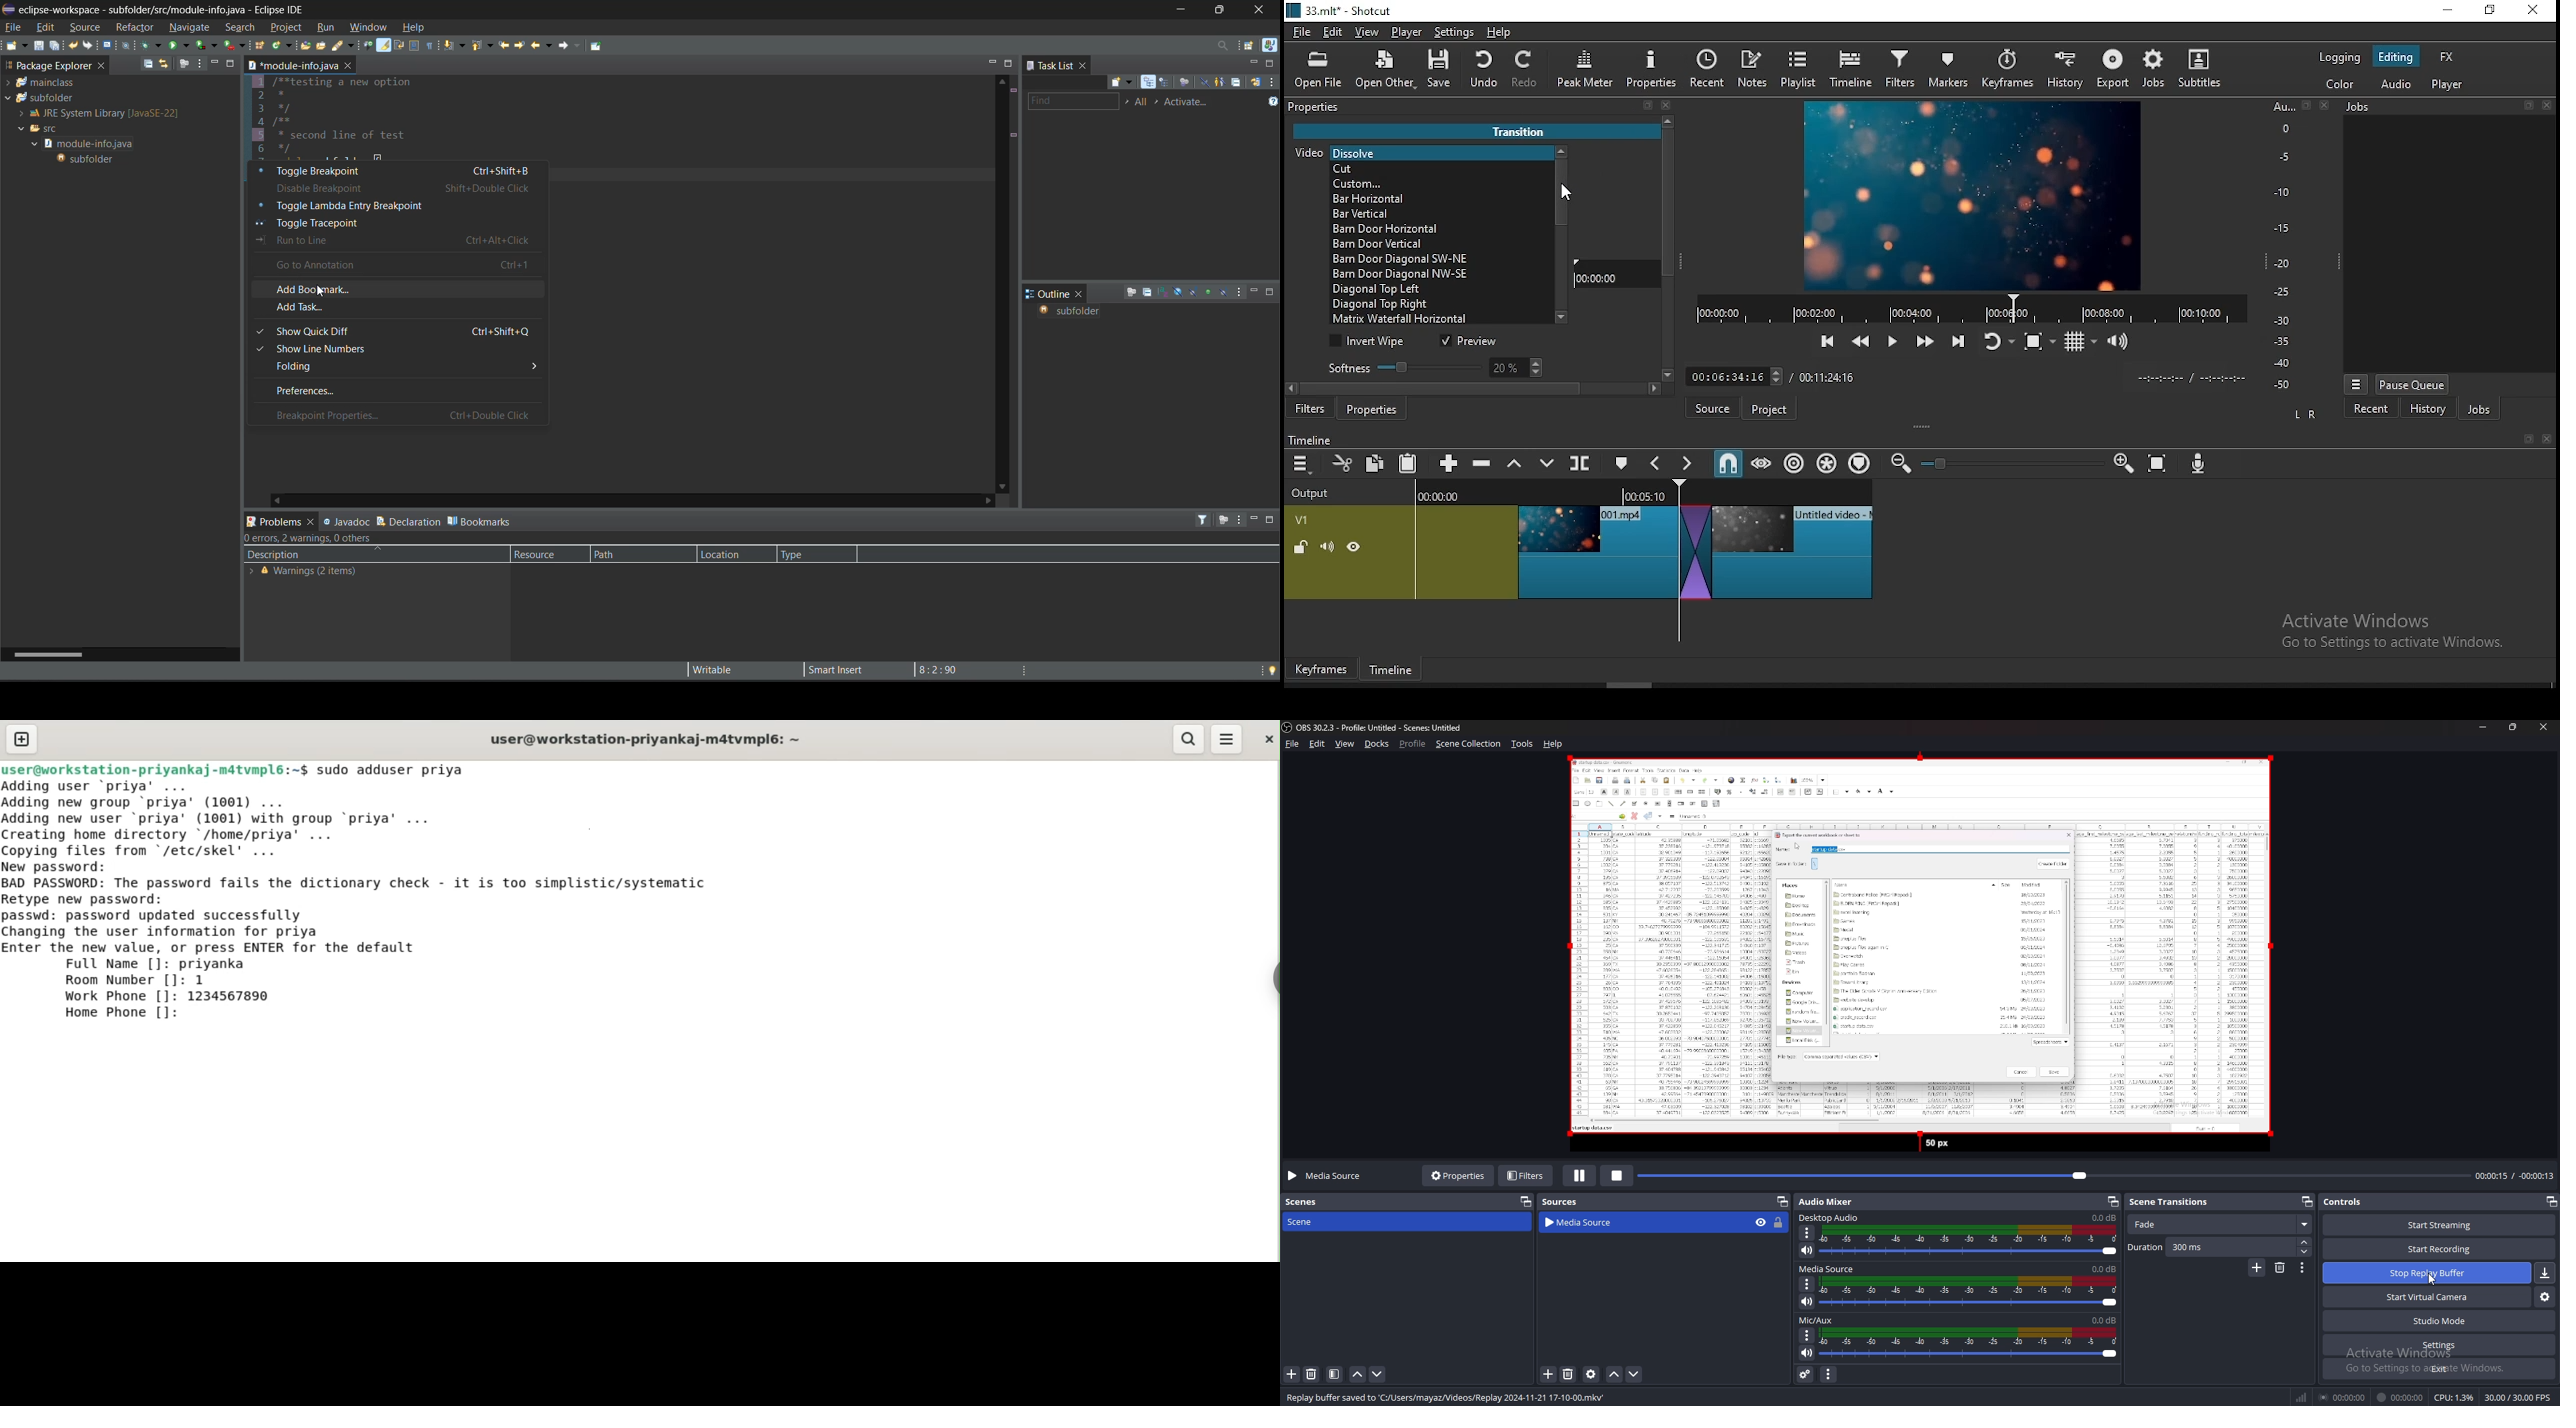 This screenshot has height=1428, width=2576. Describe the element at coordinates (2111, 1201) in the screenshot. I see `pop out` at that location.